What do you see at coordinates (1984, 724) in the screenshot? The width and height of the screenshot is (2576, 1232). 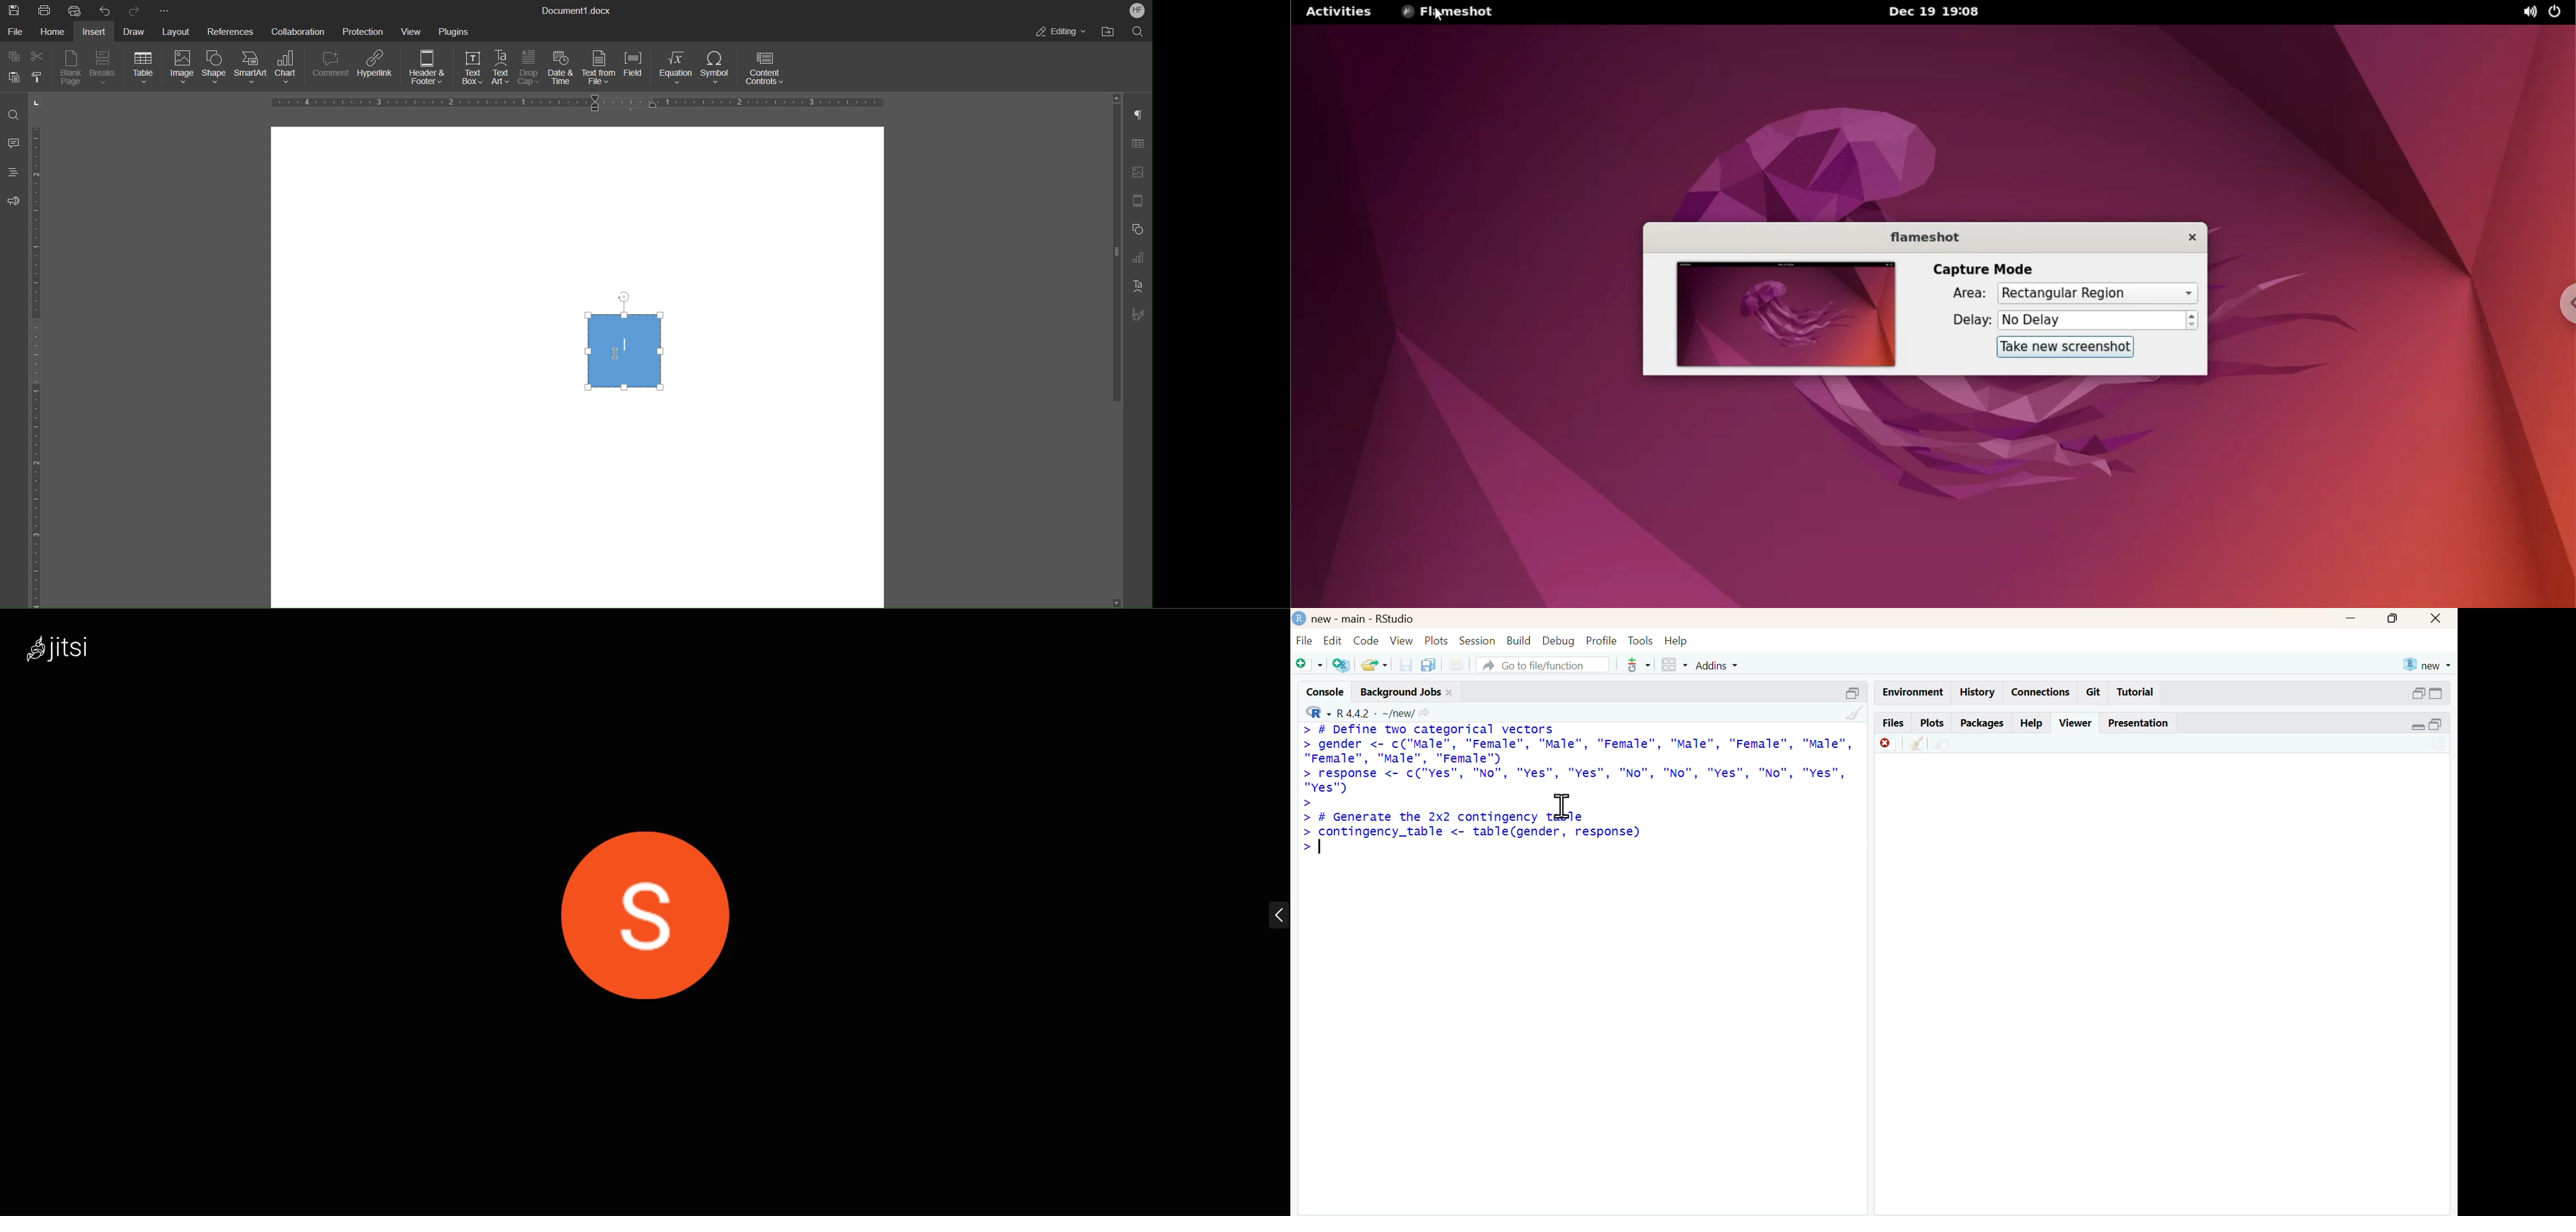 I see `packages` at bounding box center [1984, 724].